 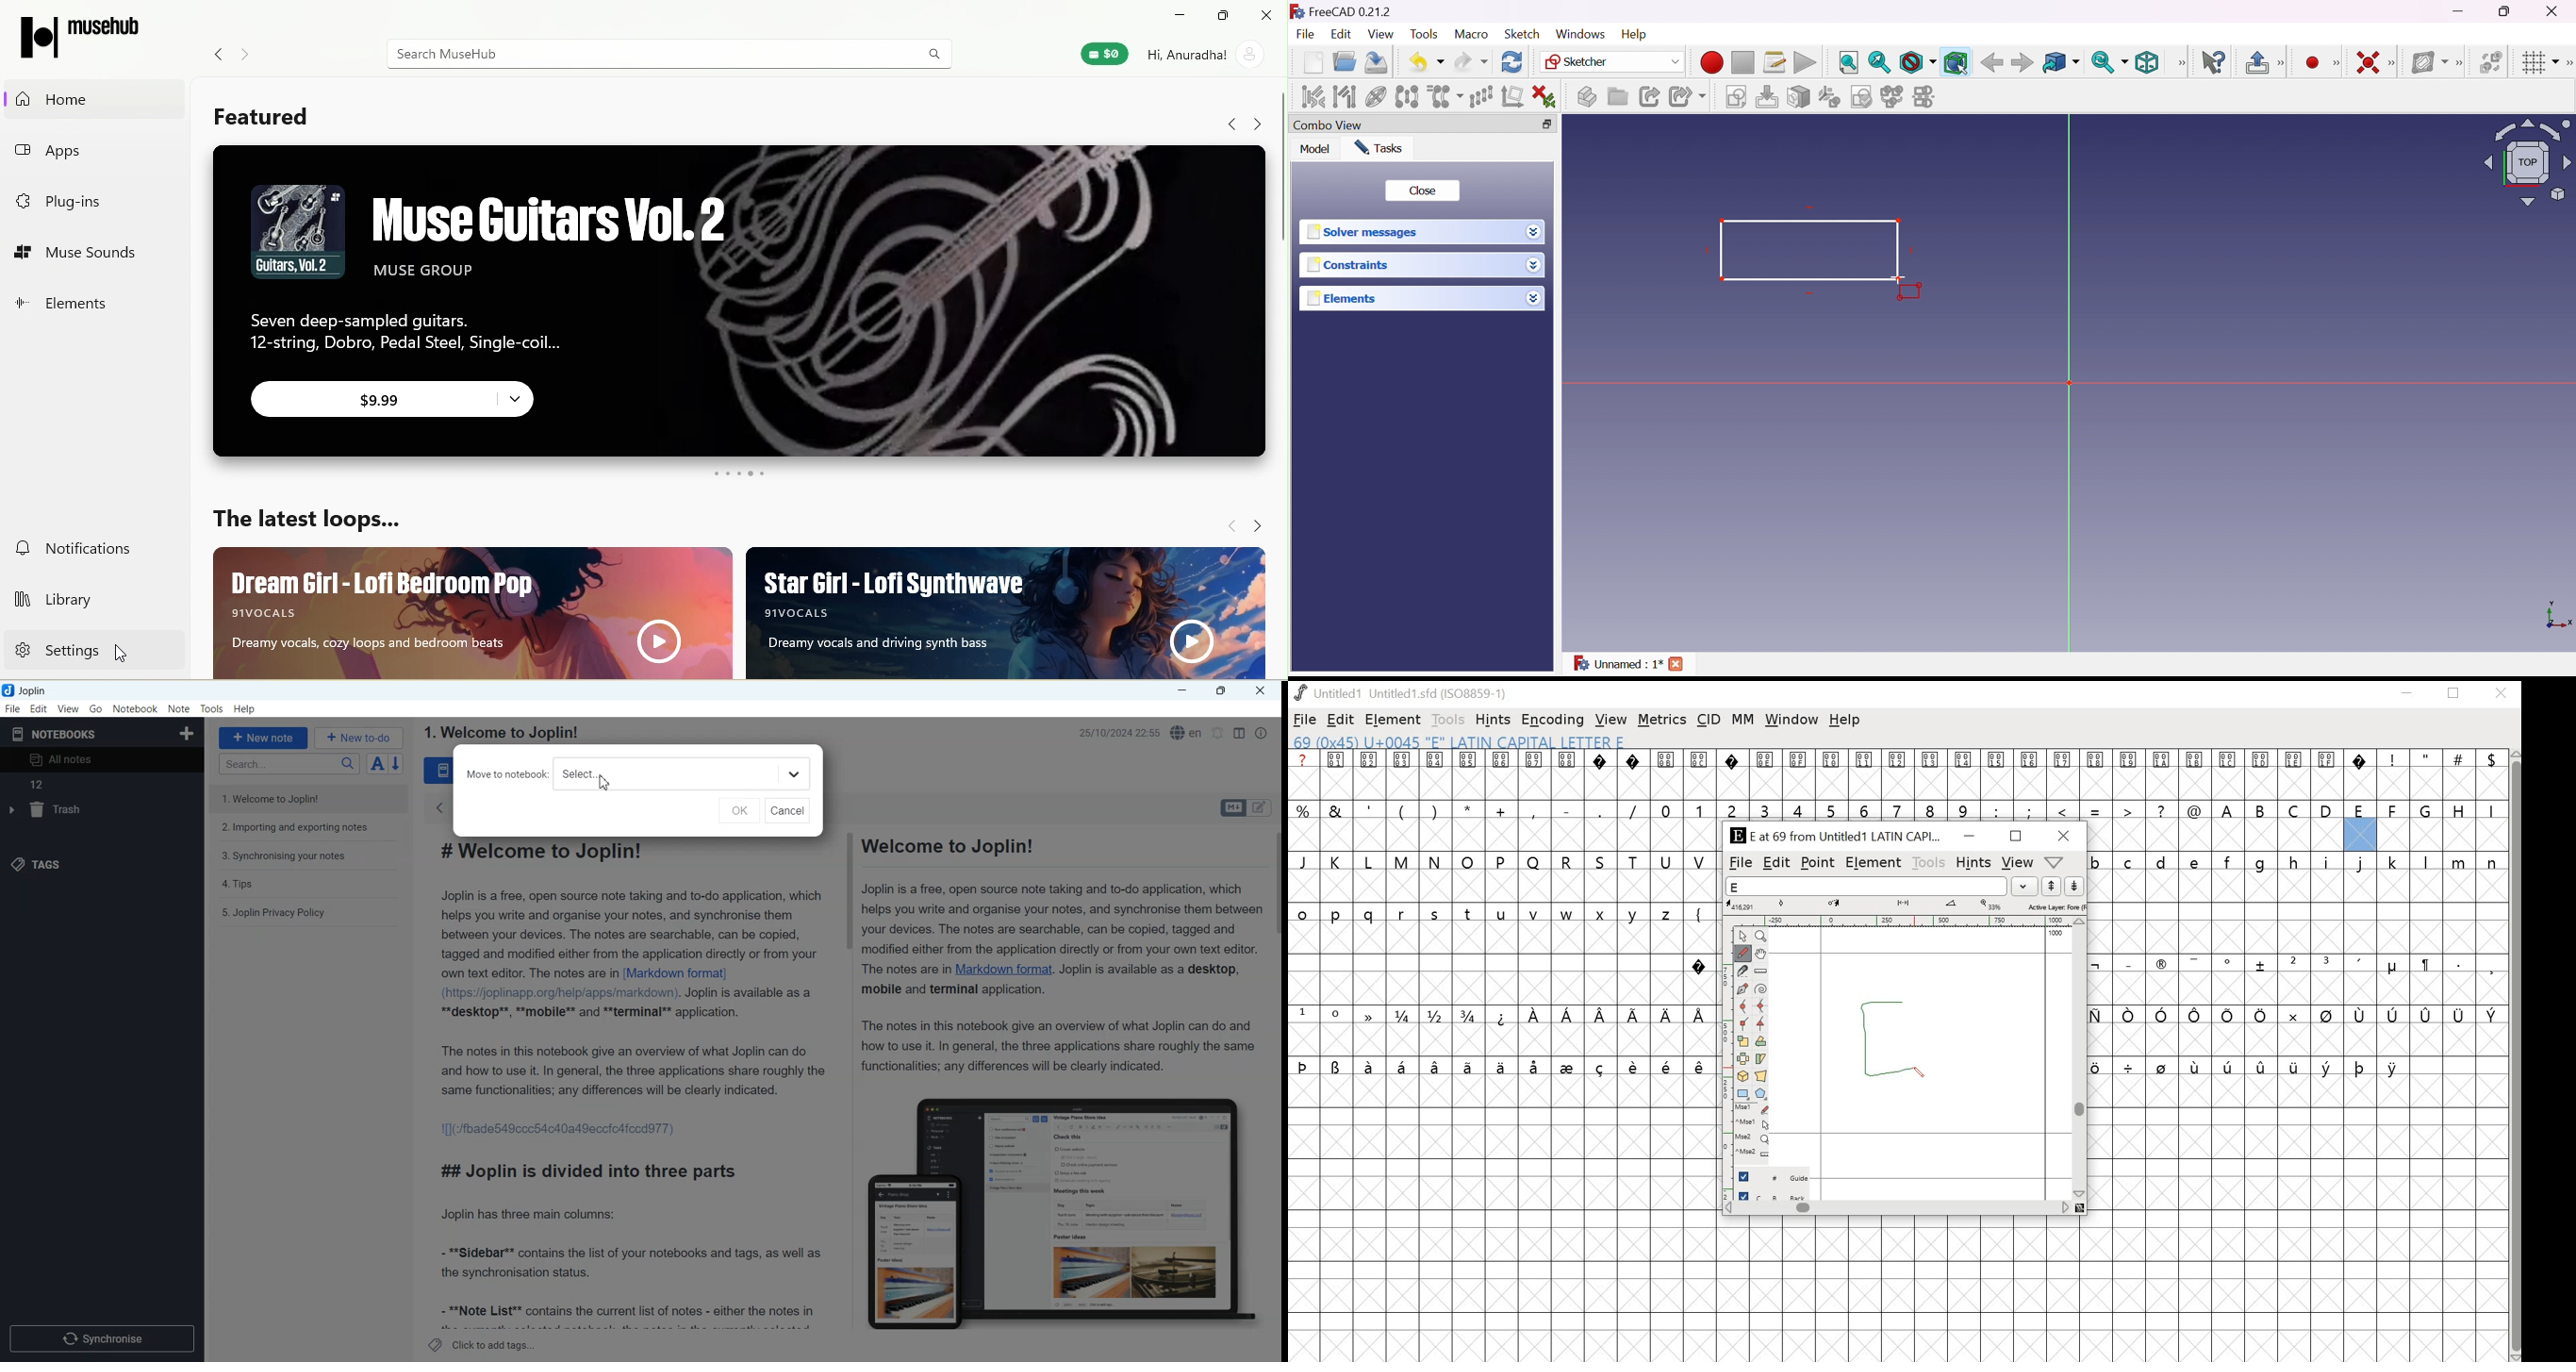 What do you see at coordinates (605, 783) in the screenshot?
I see `Cursor` at bounding box center [605, 783].